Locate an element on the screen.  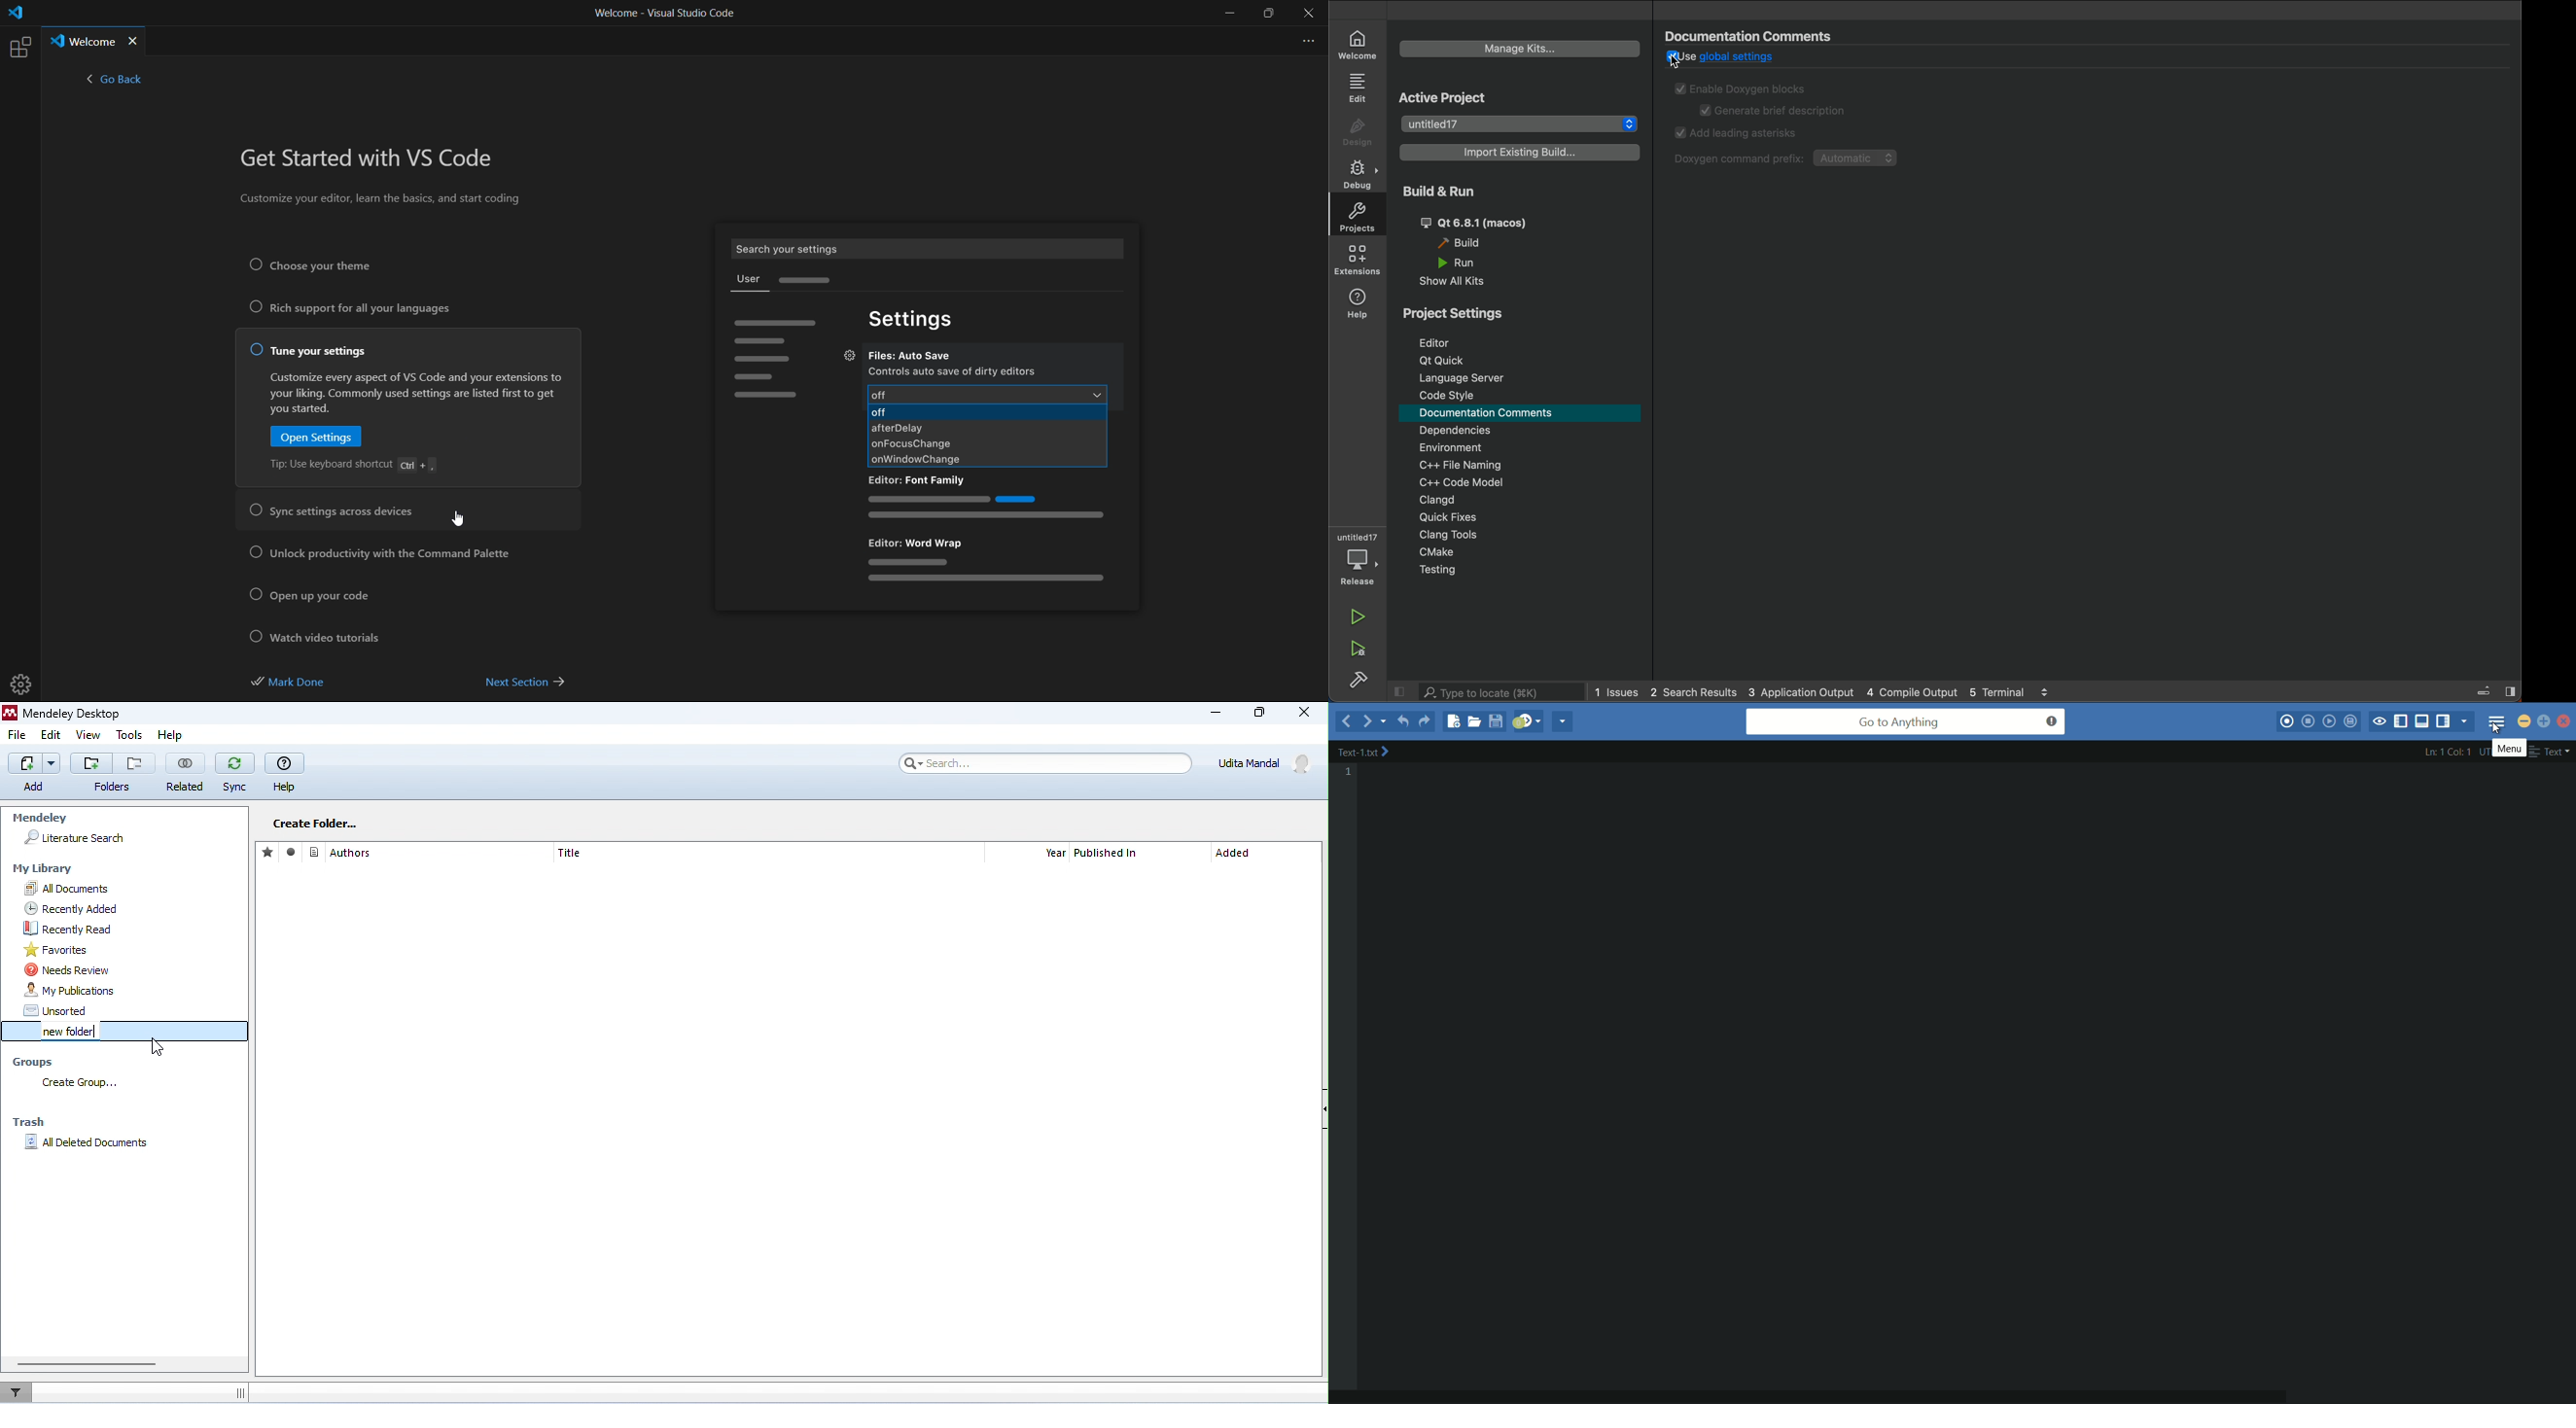
close tab is located at coordinates (134, 42).